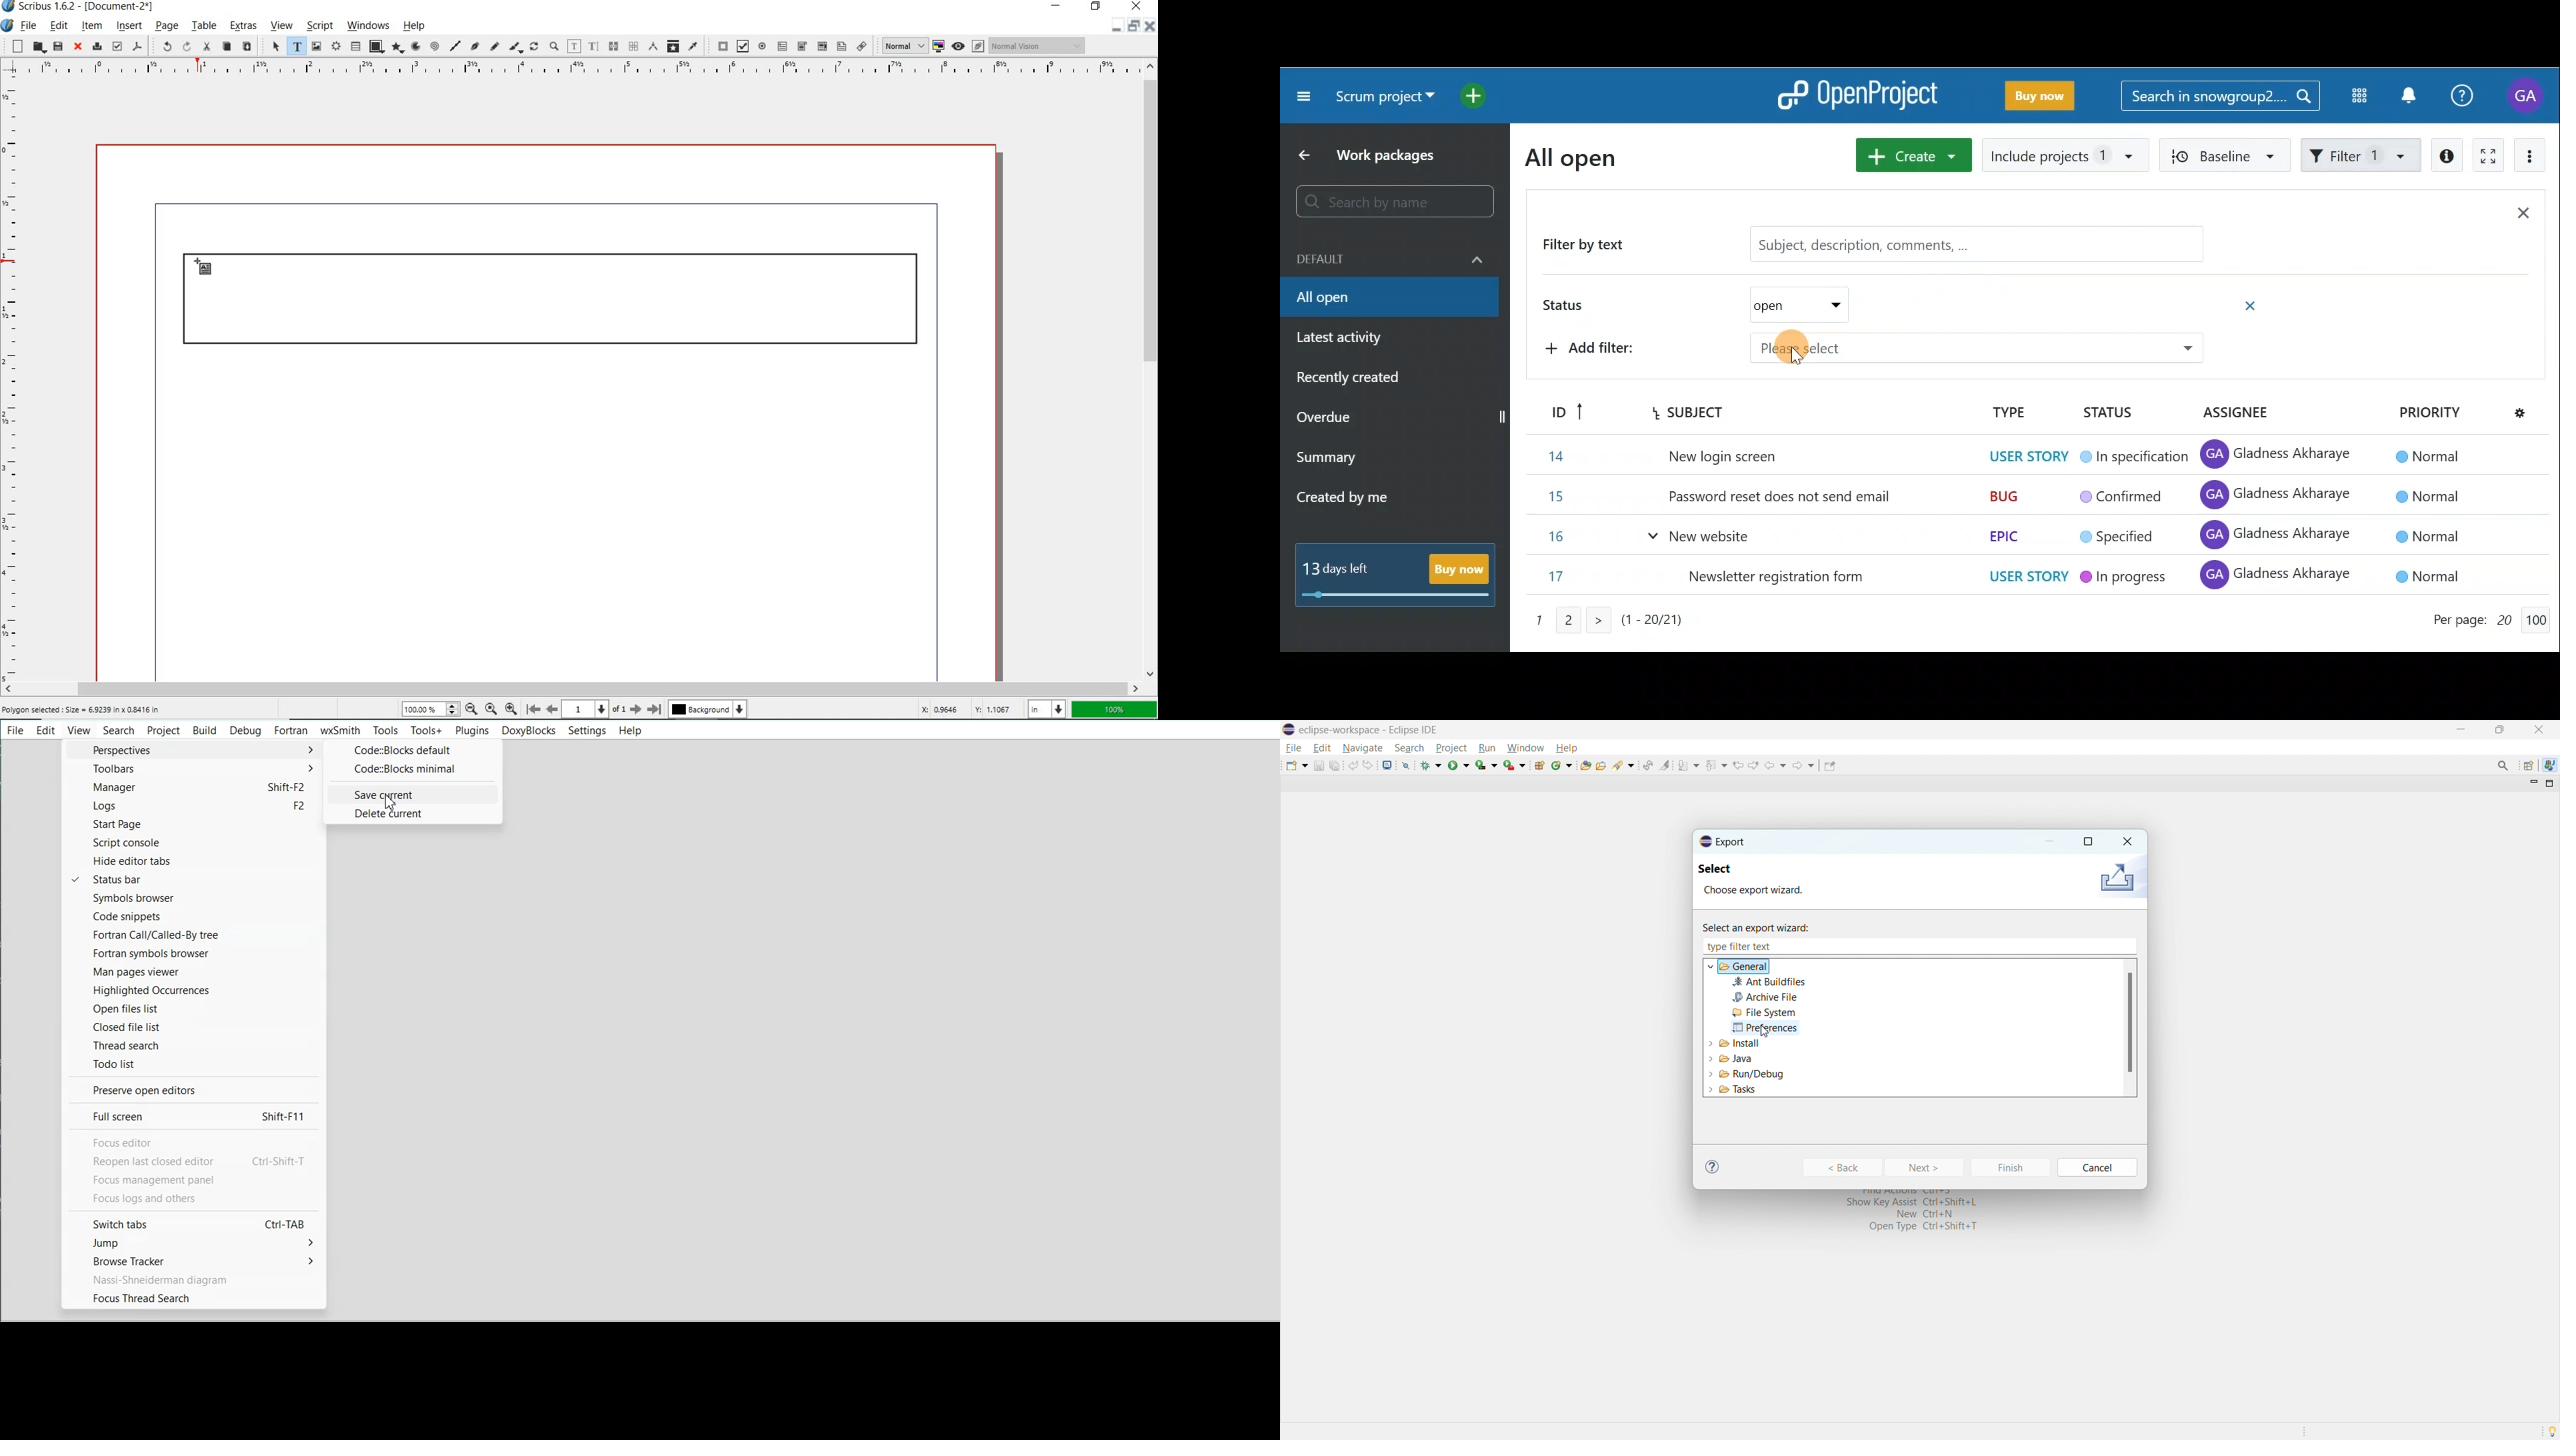 The width and height of the screenshot is (2576, 1456). Describe the element at coordinates (297, 46) in the screenshot. I see `text frame` at that location.